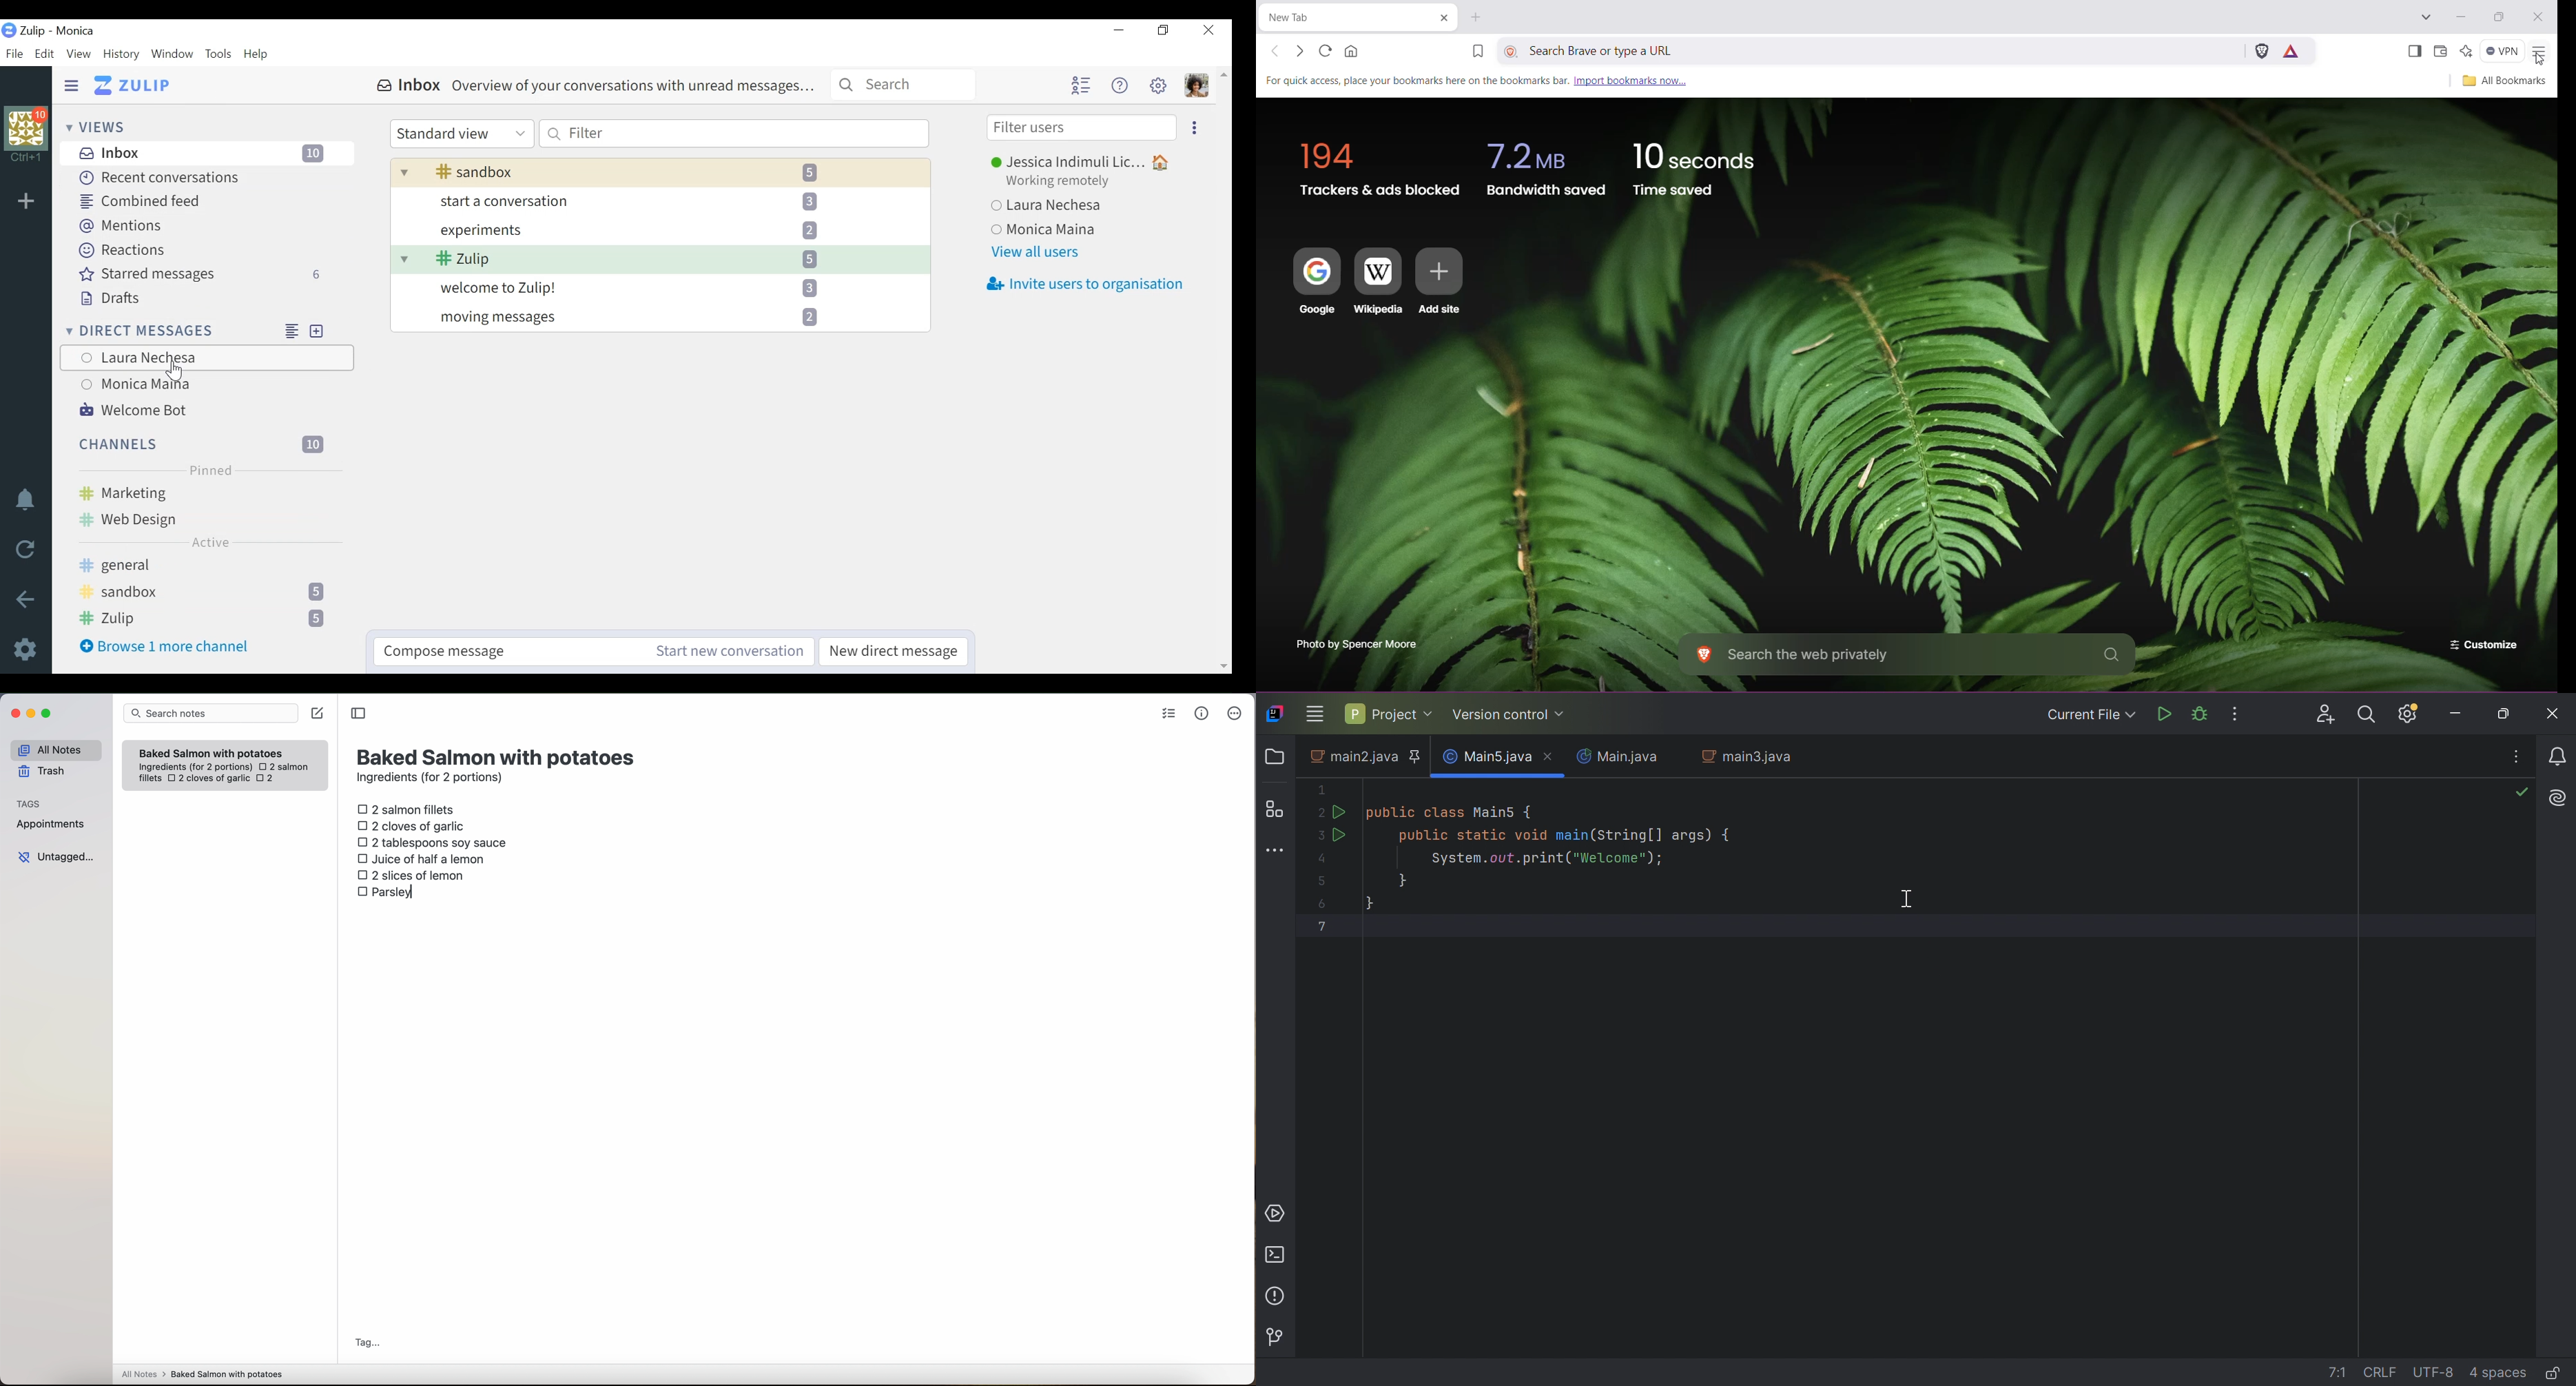 This screenshot has height=1400, width=2576. I want to click on Version control, so click(1272, 1336).